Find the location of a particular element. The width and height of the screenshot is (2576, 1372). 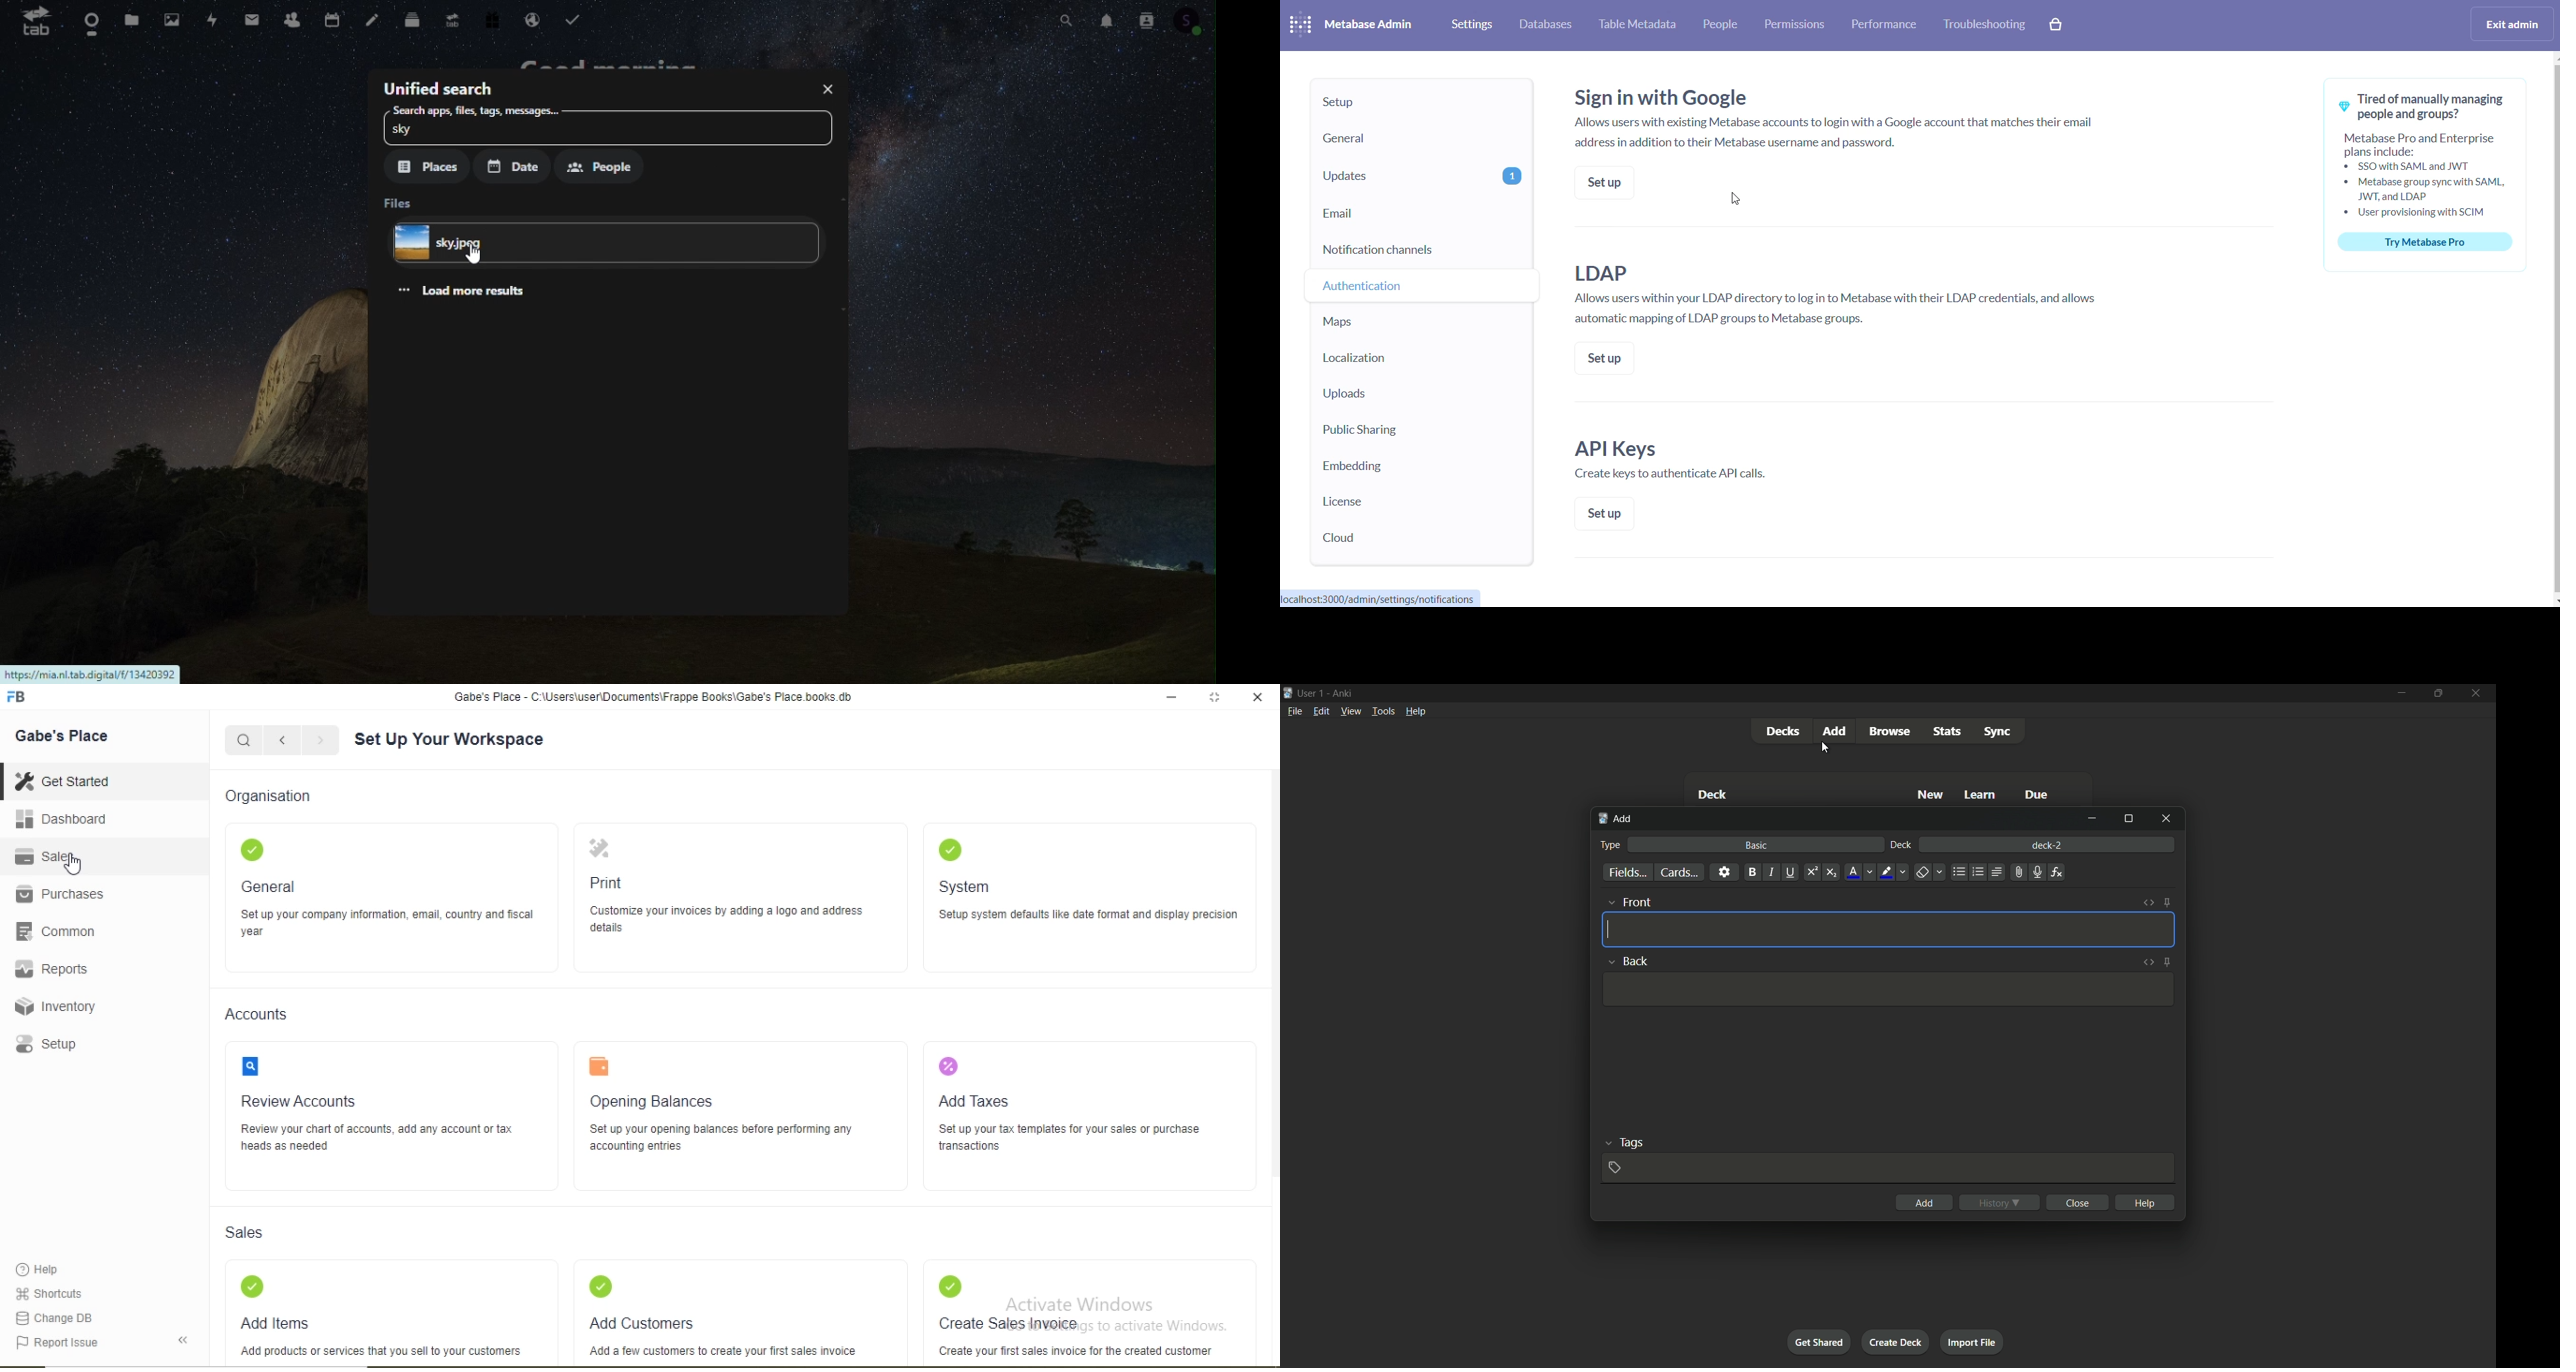

‘Add products or services that you sell to your customers is located at coordinates (391, 1352).